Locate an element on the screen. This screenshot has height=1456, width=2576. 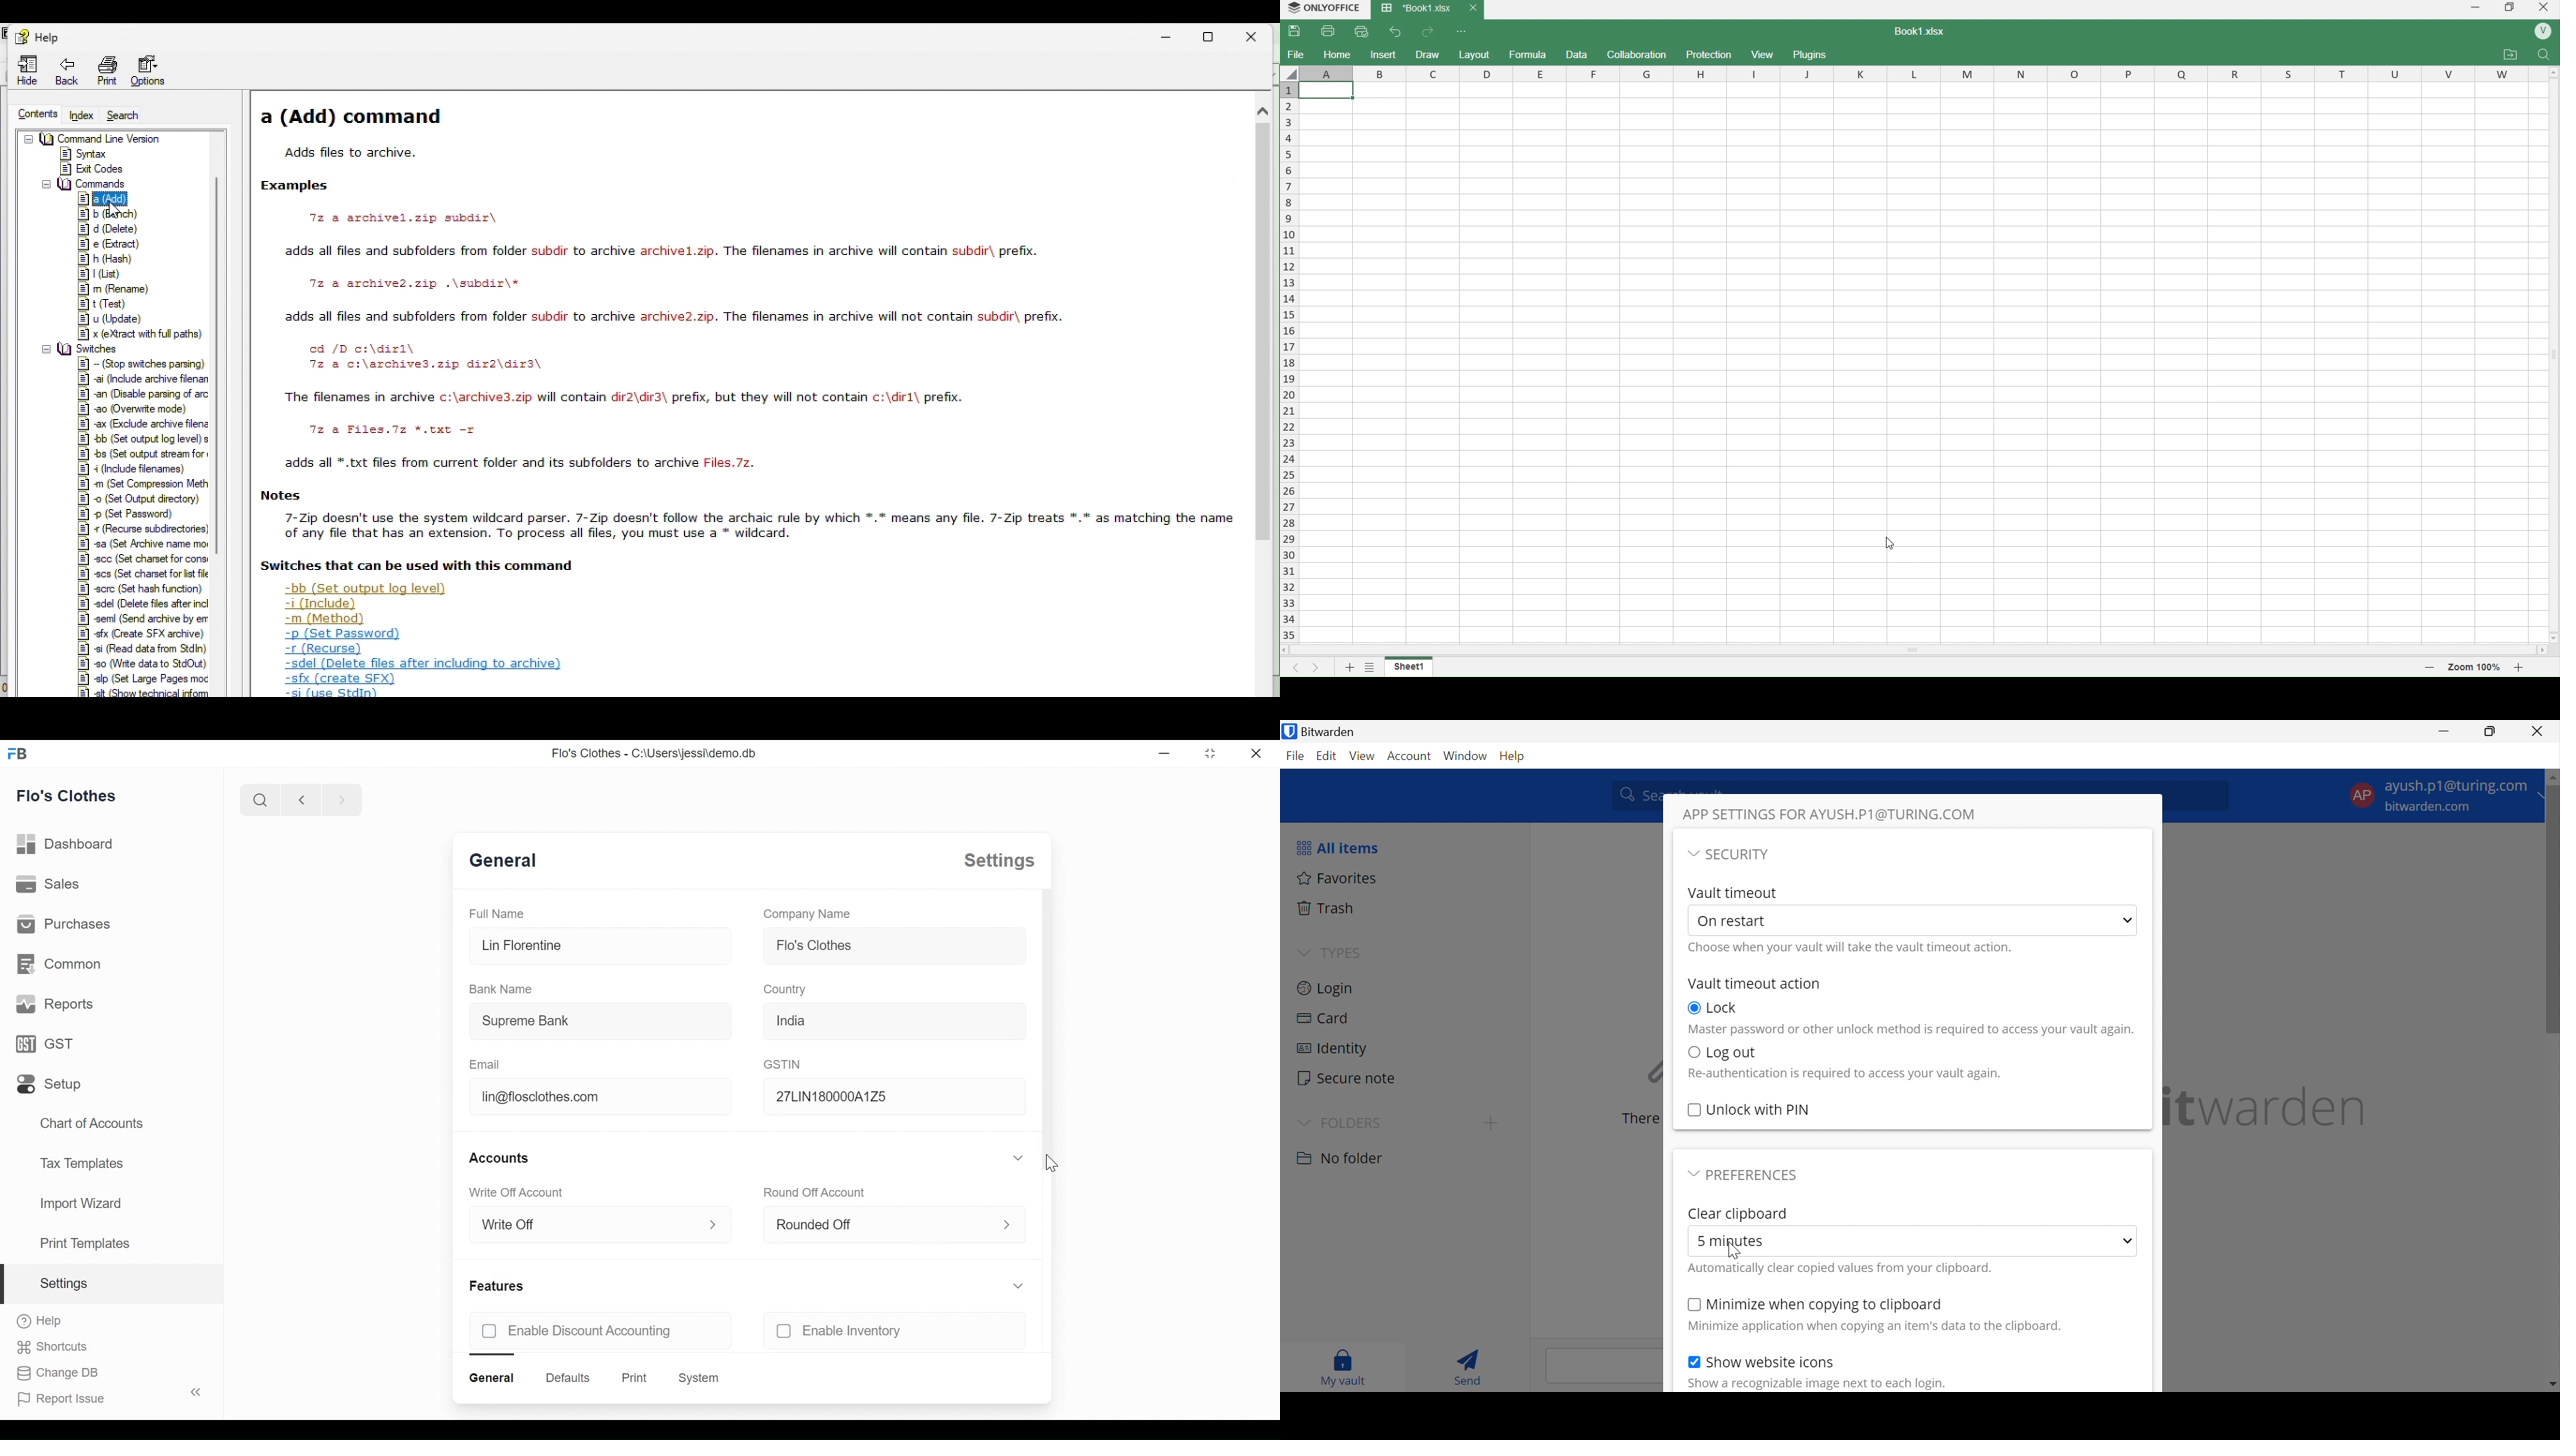
Print Templates is located at coordinates (85, 1243).